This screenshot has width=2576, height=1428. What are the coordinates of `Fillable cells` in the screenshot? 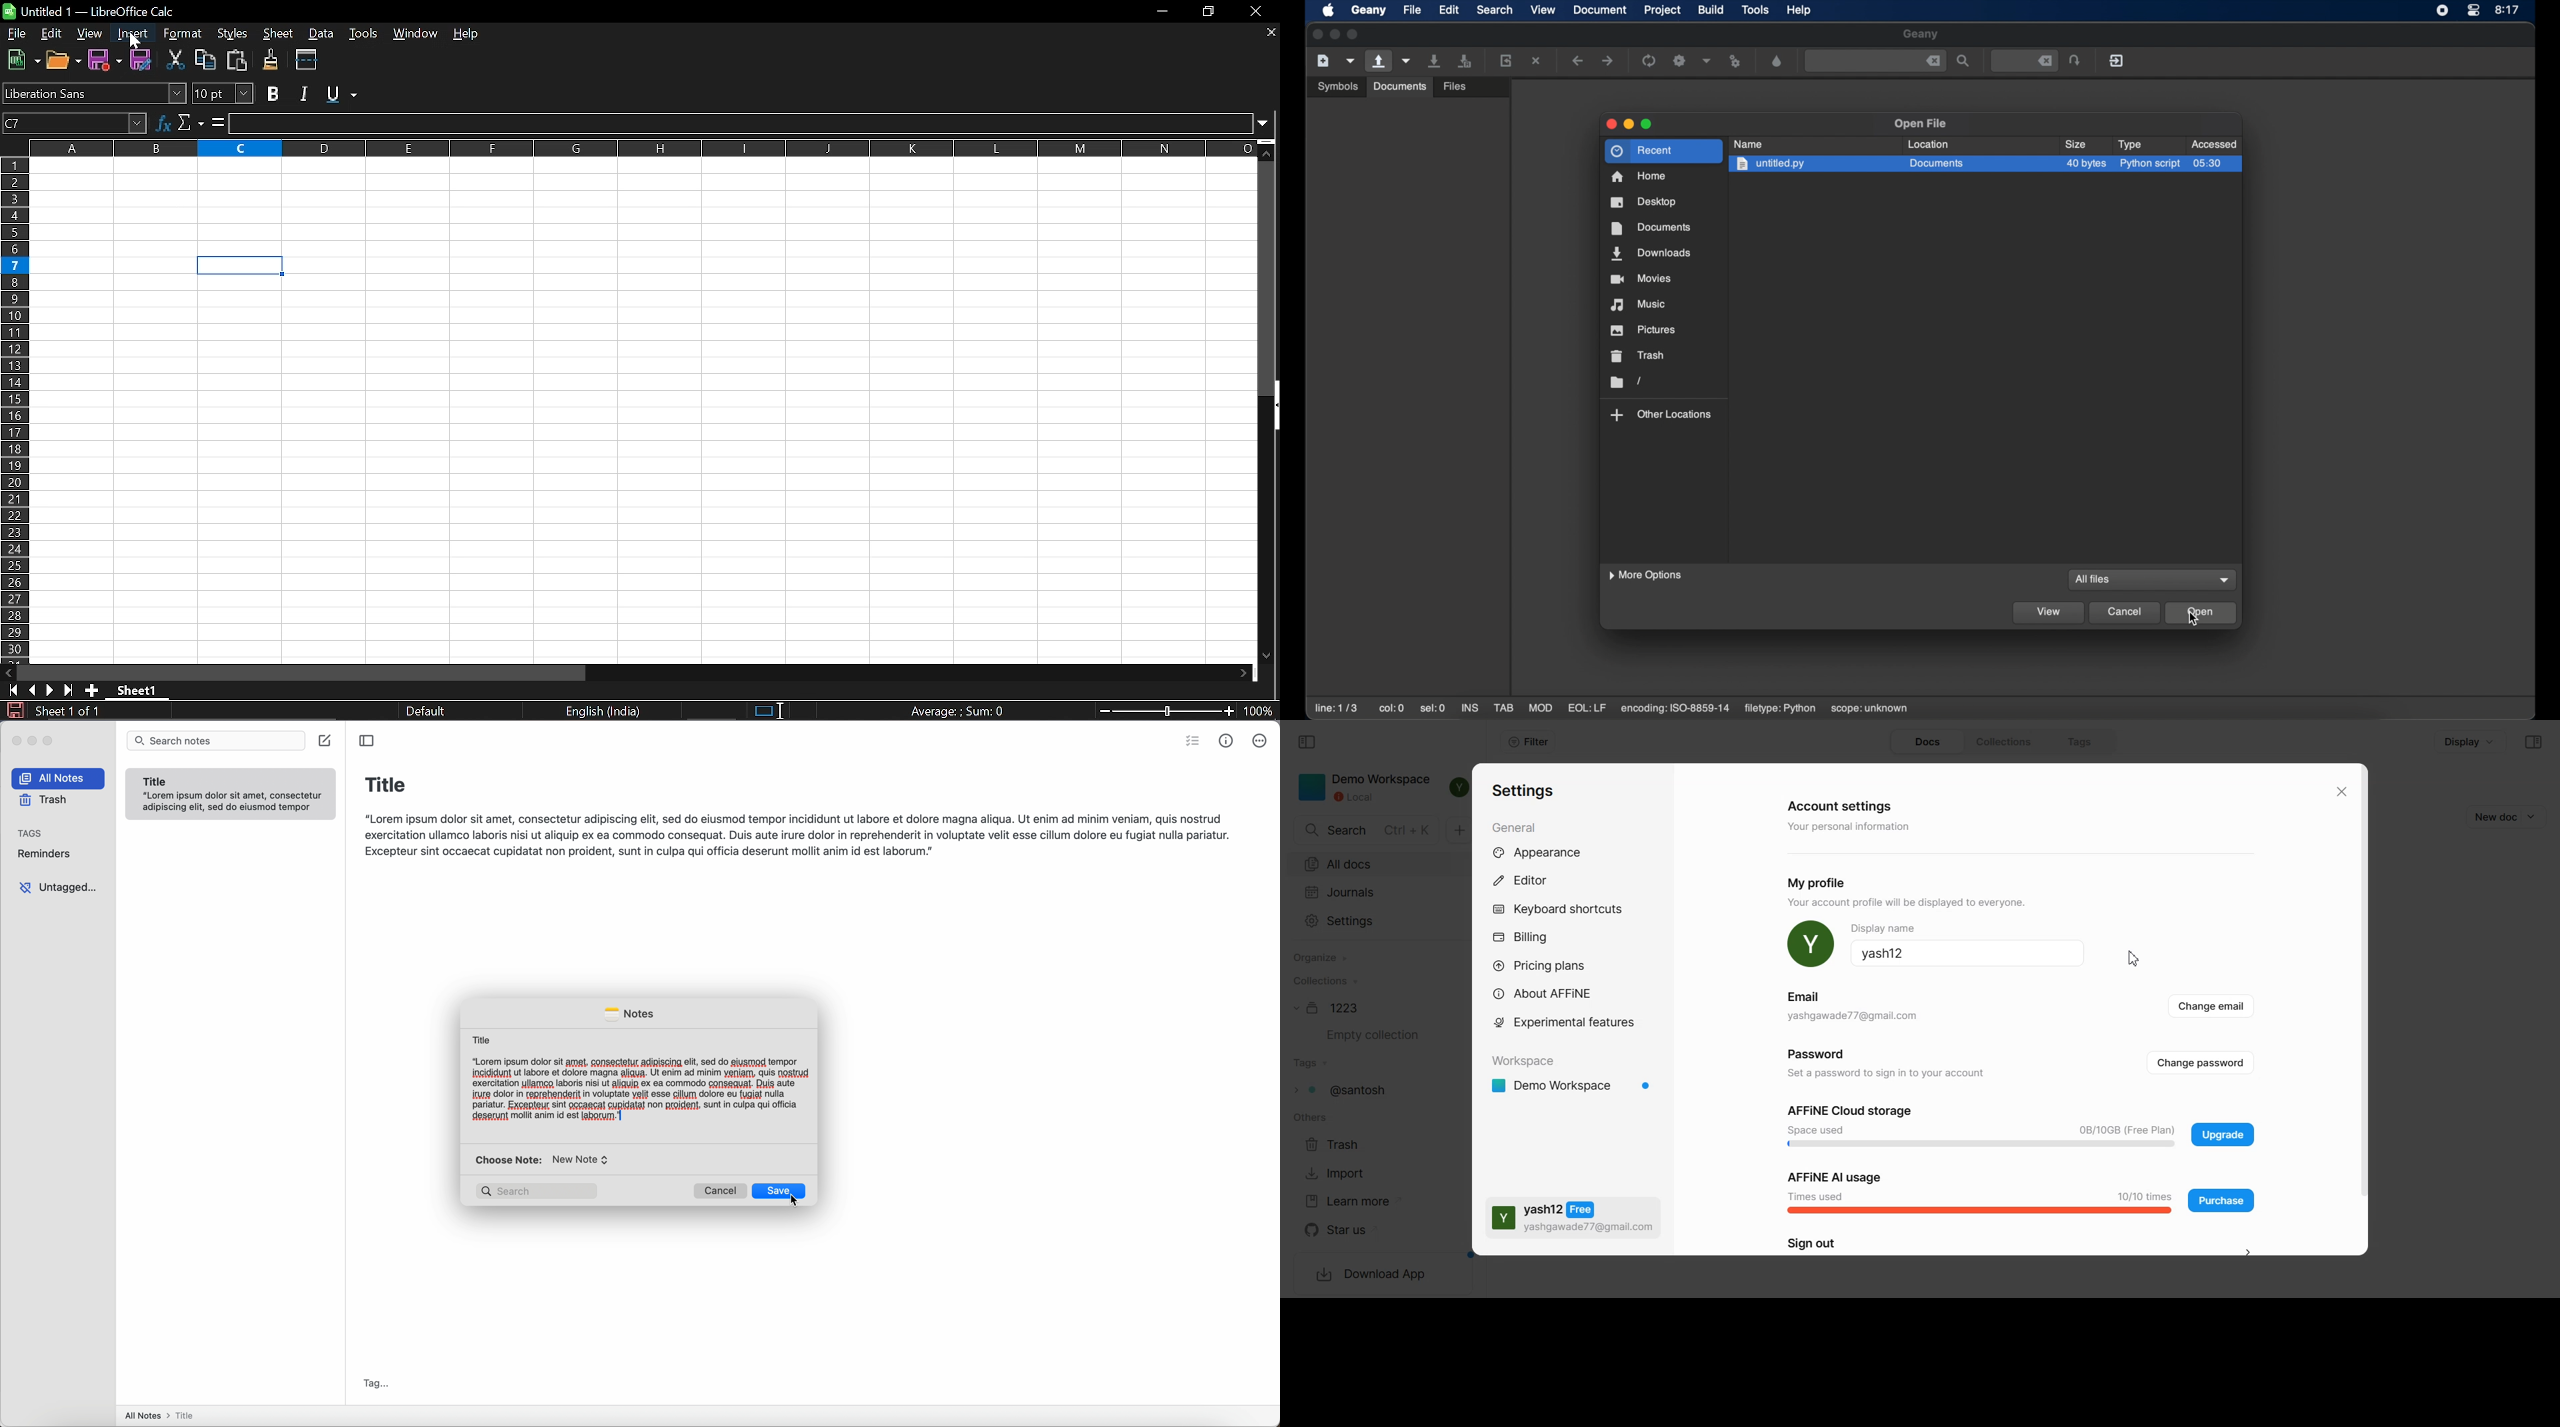 It's located at (773, 458).